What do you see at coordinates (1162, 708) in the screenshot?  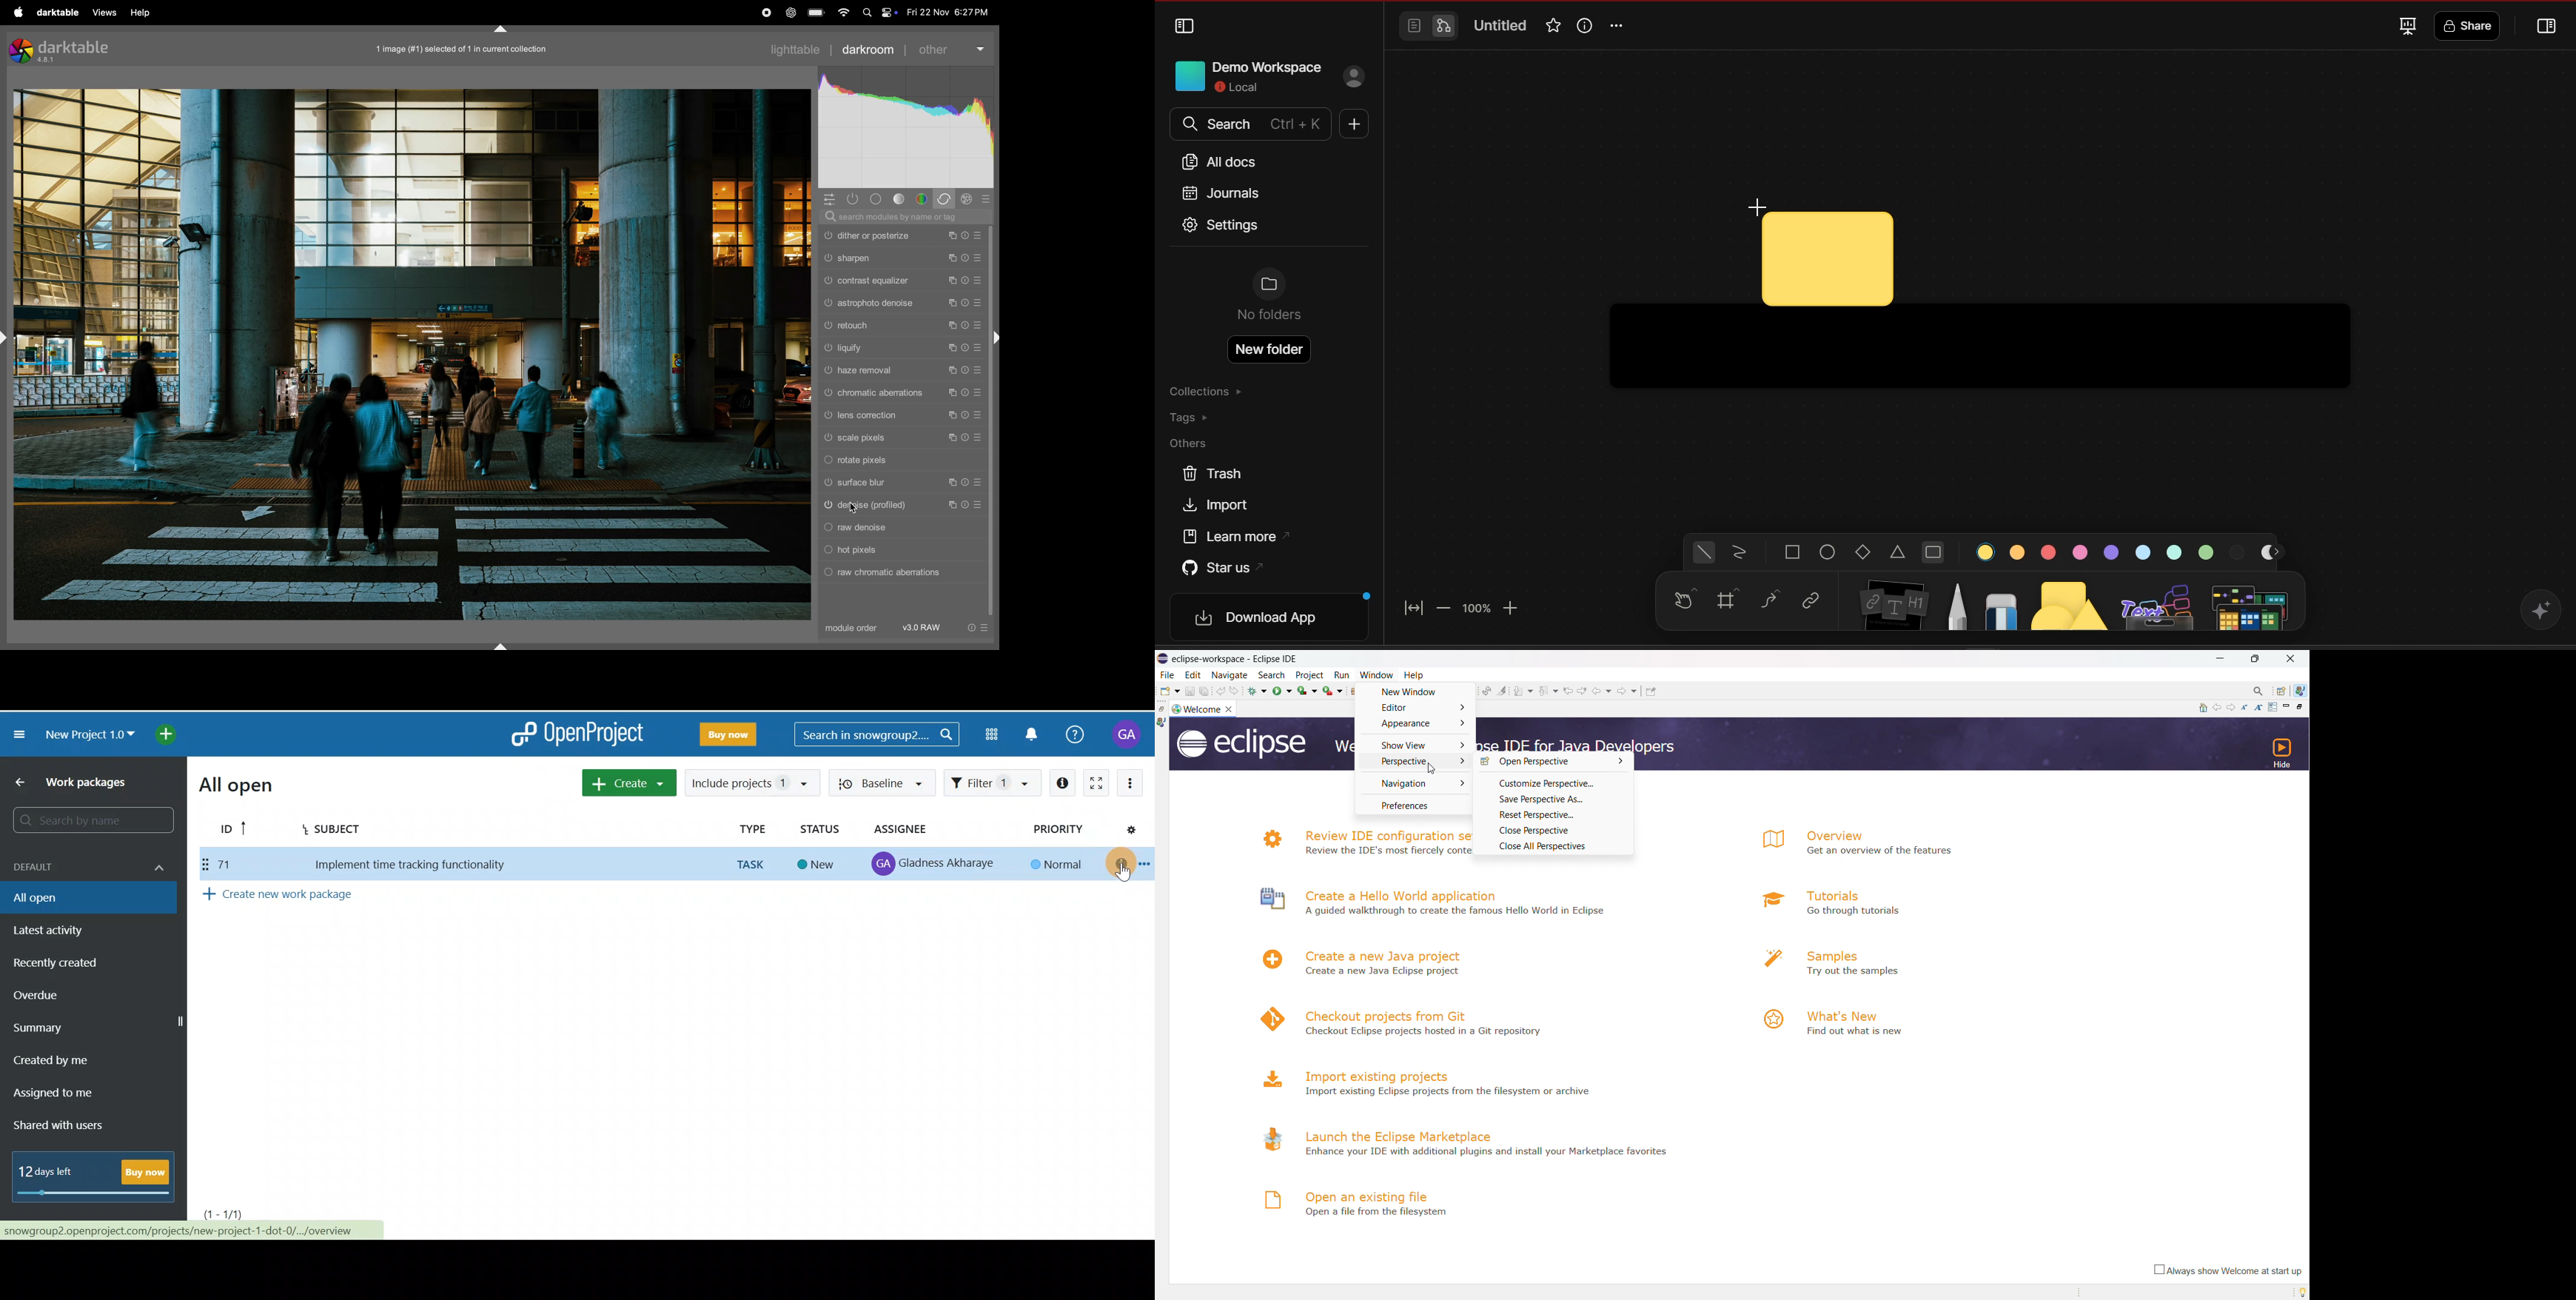 I see `restore` at bounding box center [1162, 708].